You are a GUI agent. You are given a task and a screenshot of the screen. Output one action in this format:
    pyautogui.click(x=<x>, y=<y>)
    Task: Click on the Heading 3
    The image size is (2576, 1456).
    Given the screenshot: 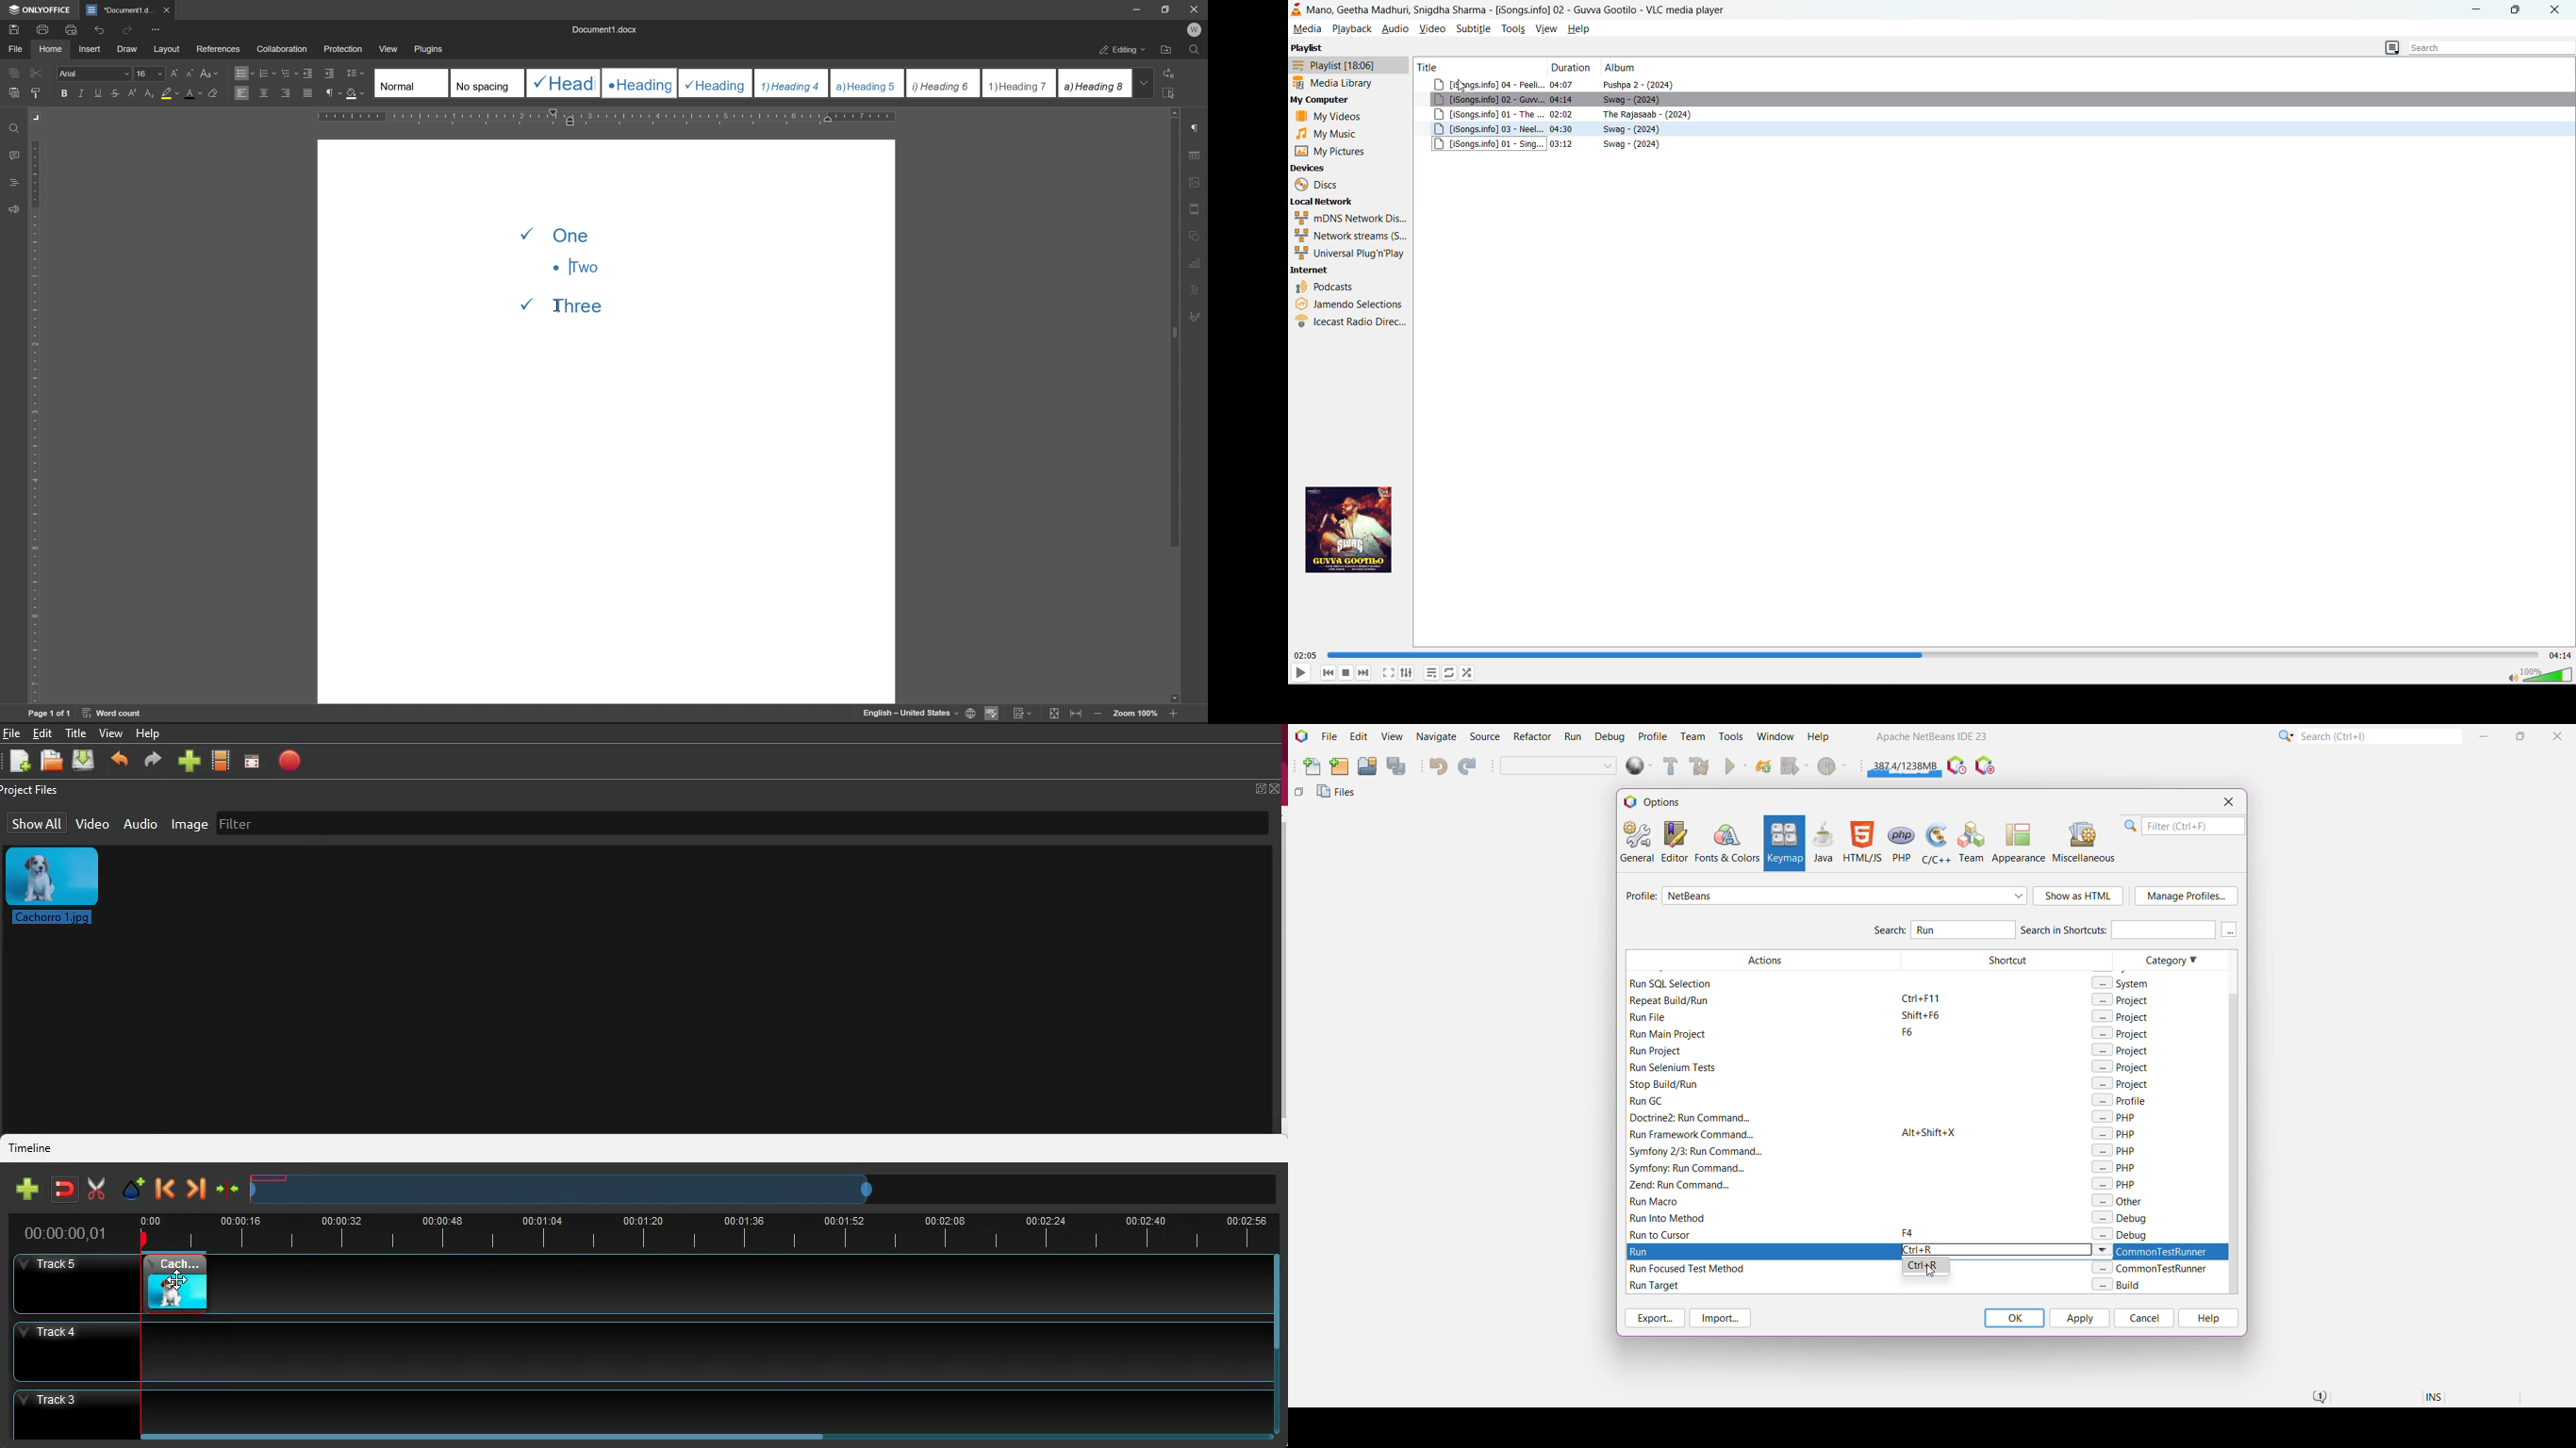 What is the action you would take?
    pyautogui.click(x=716, y=83)
    